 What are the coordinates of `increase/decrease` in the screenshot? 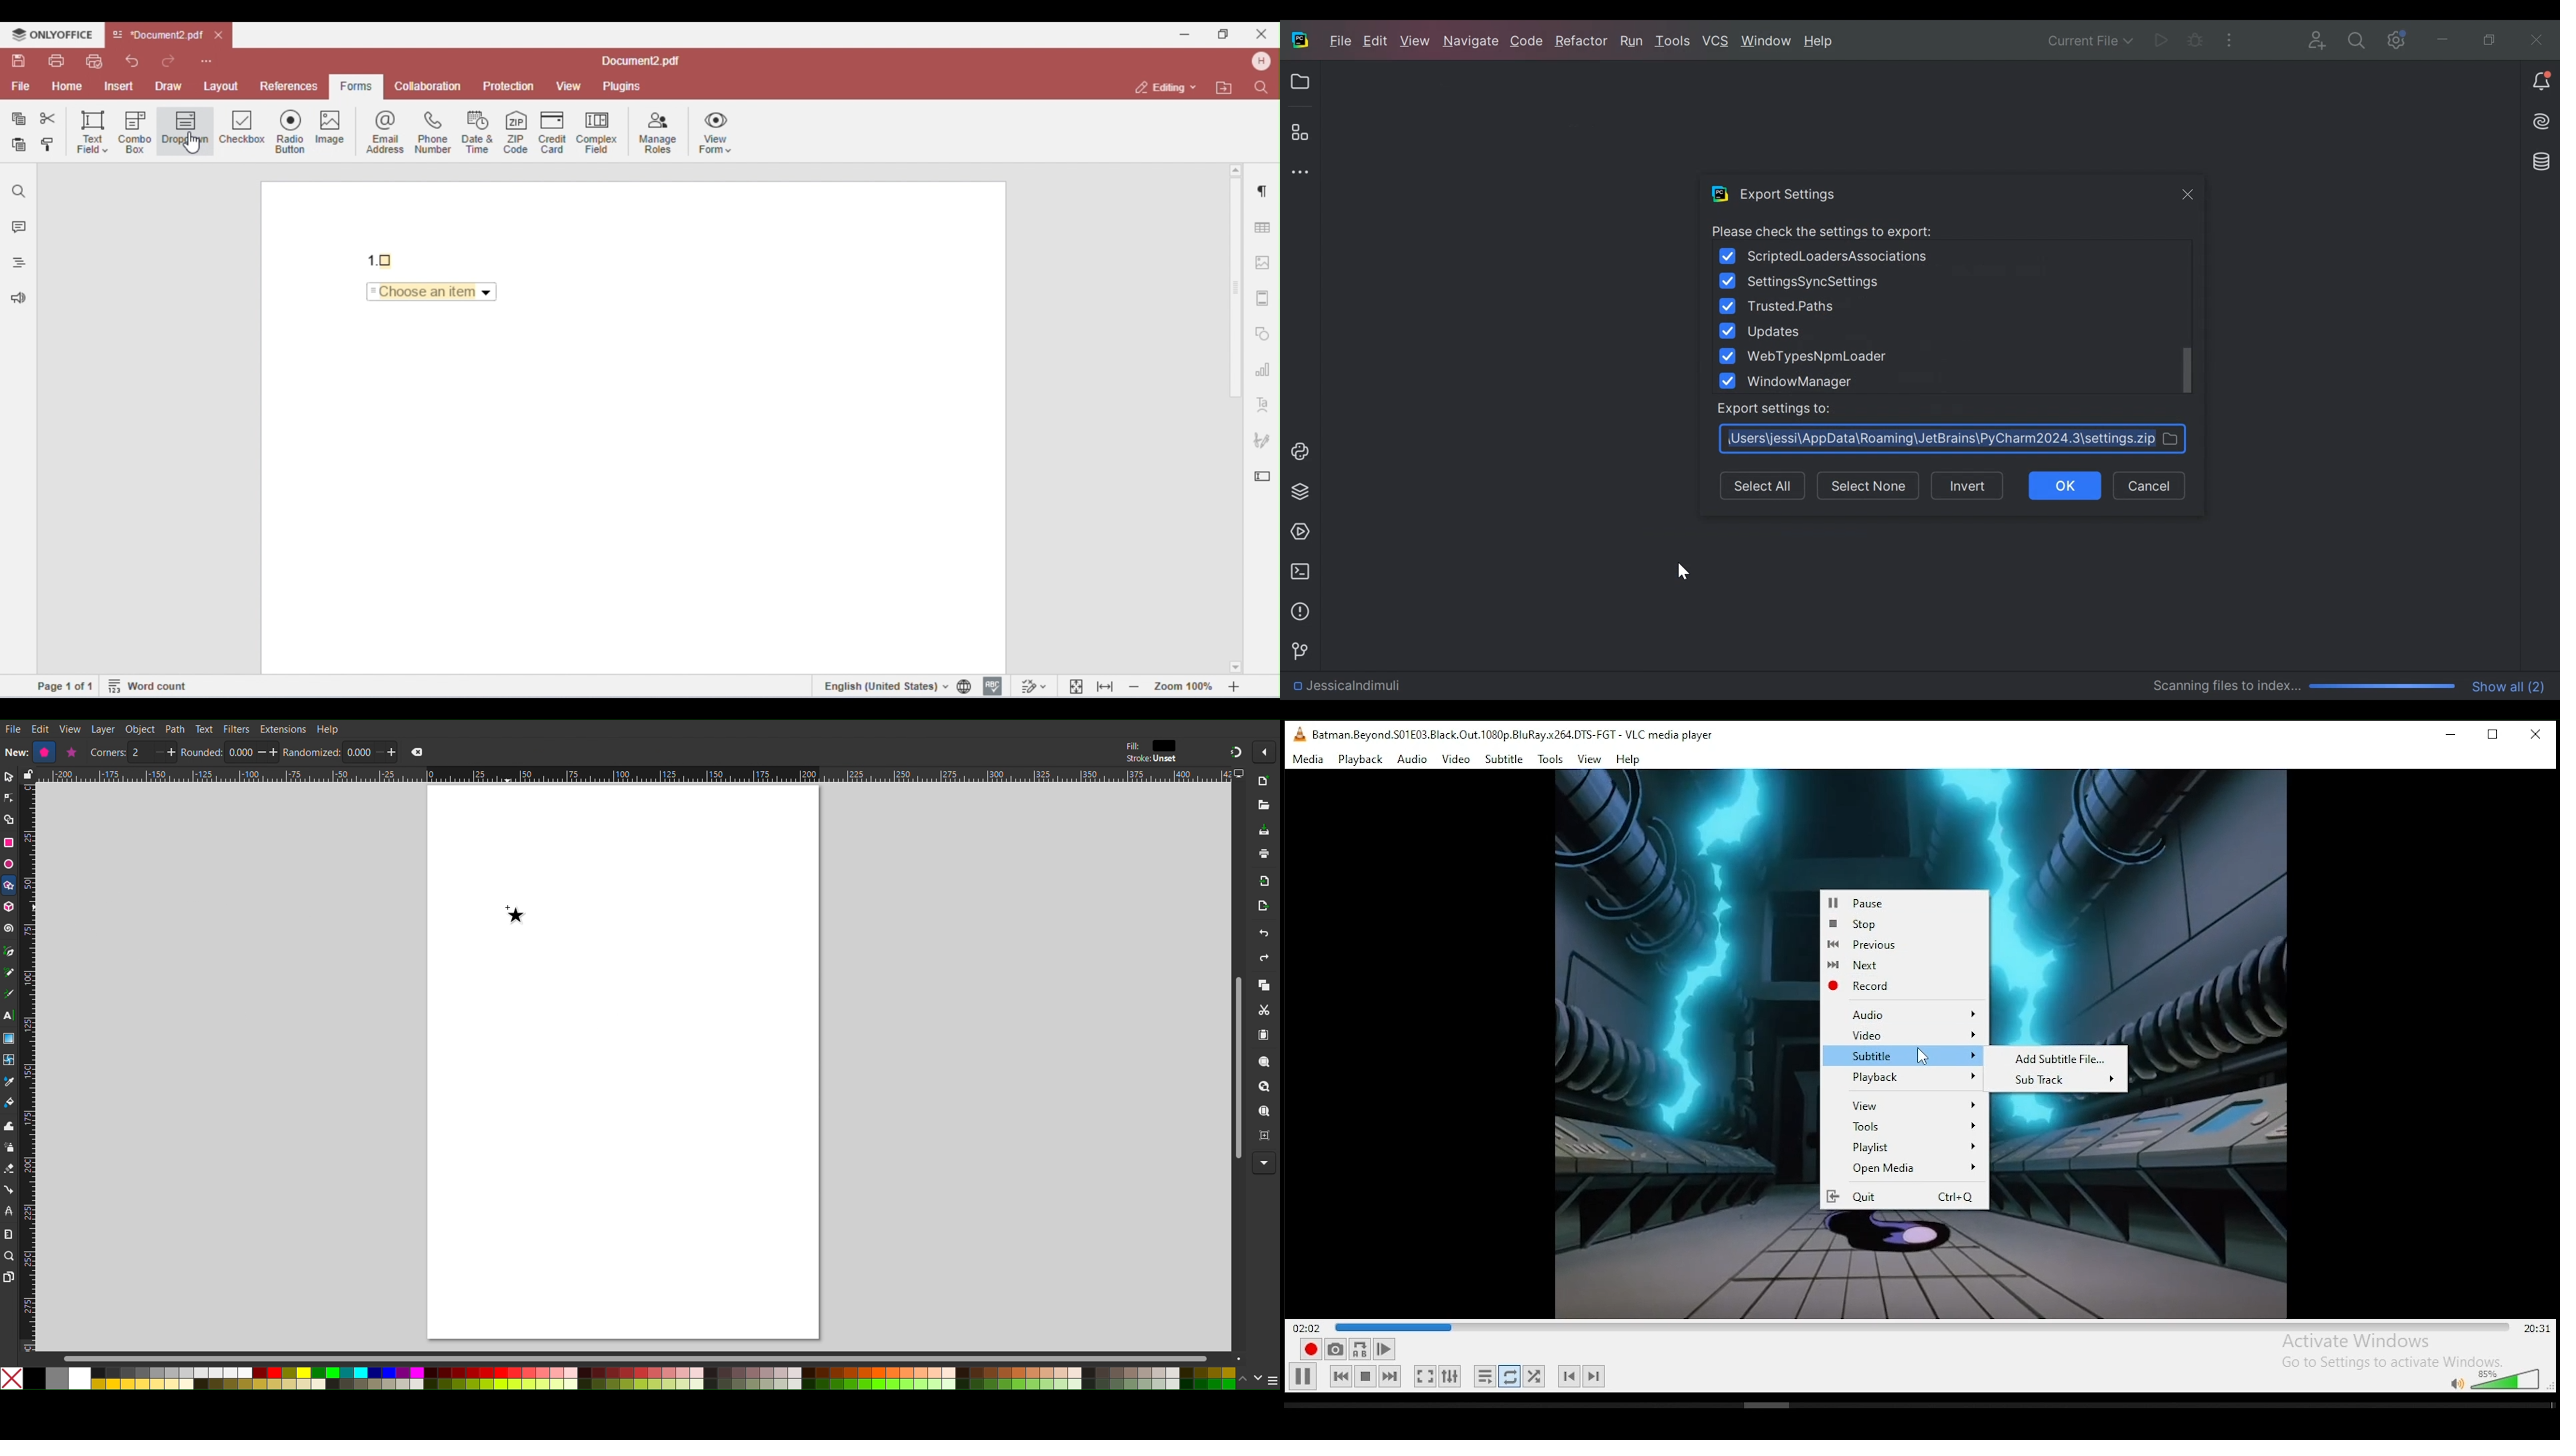 It's located at (269, 752).